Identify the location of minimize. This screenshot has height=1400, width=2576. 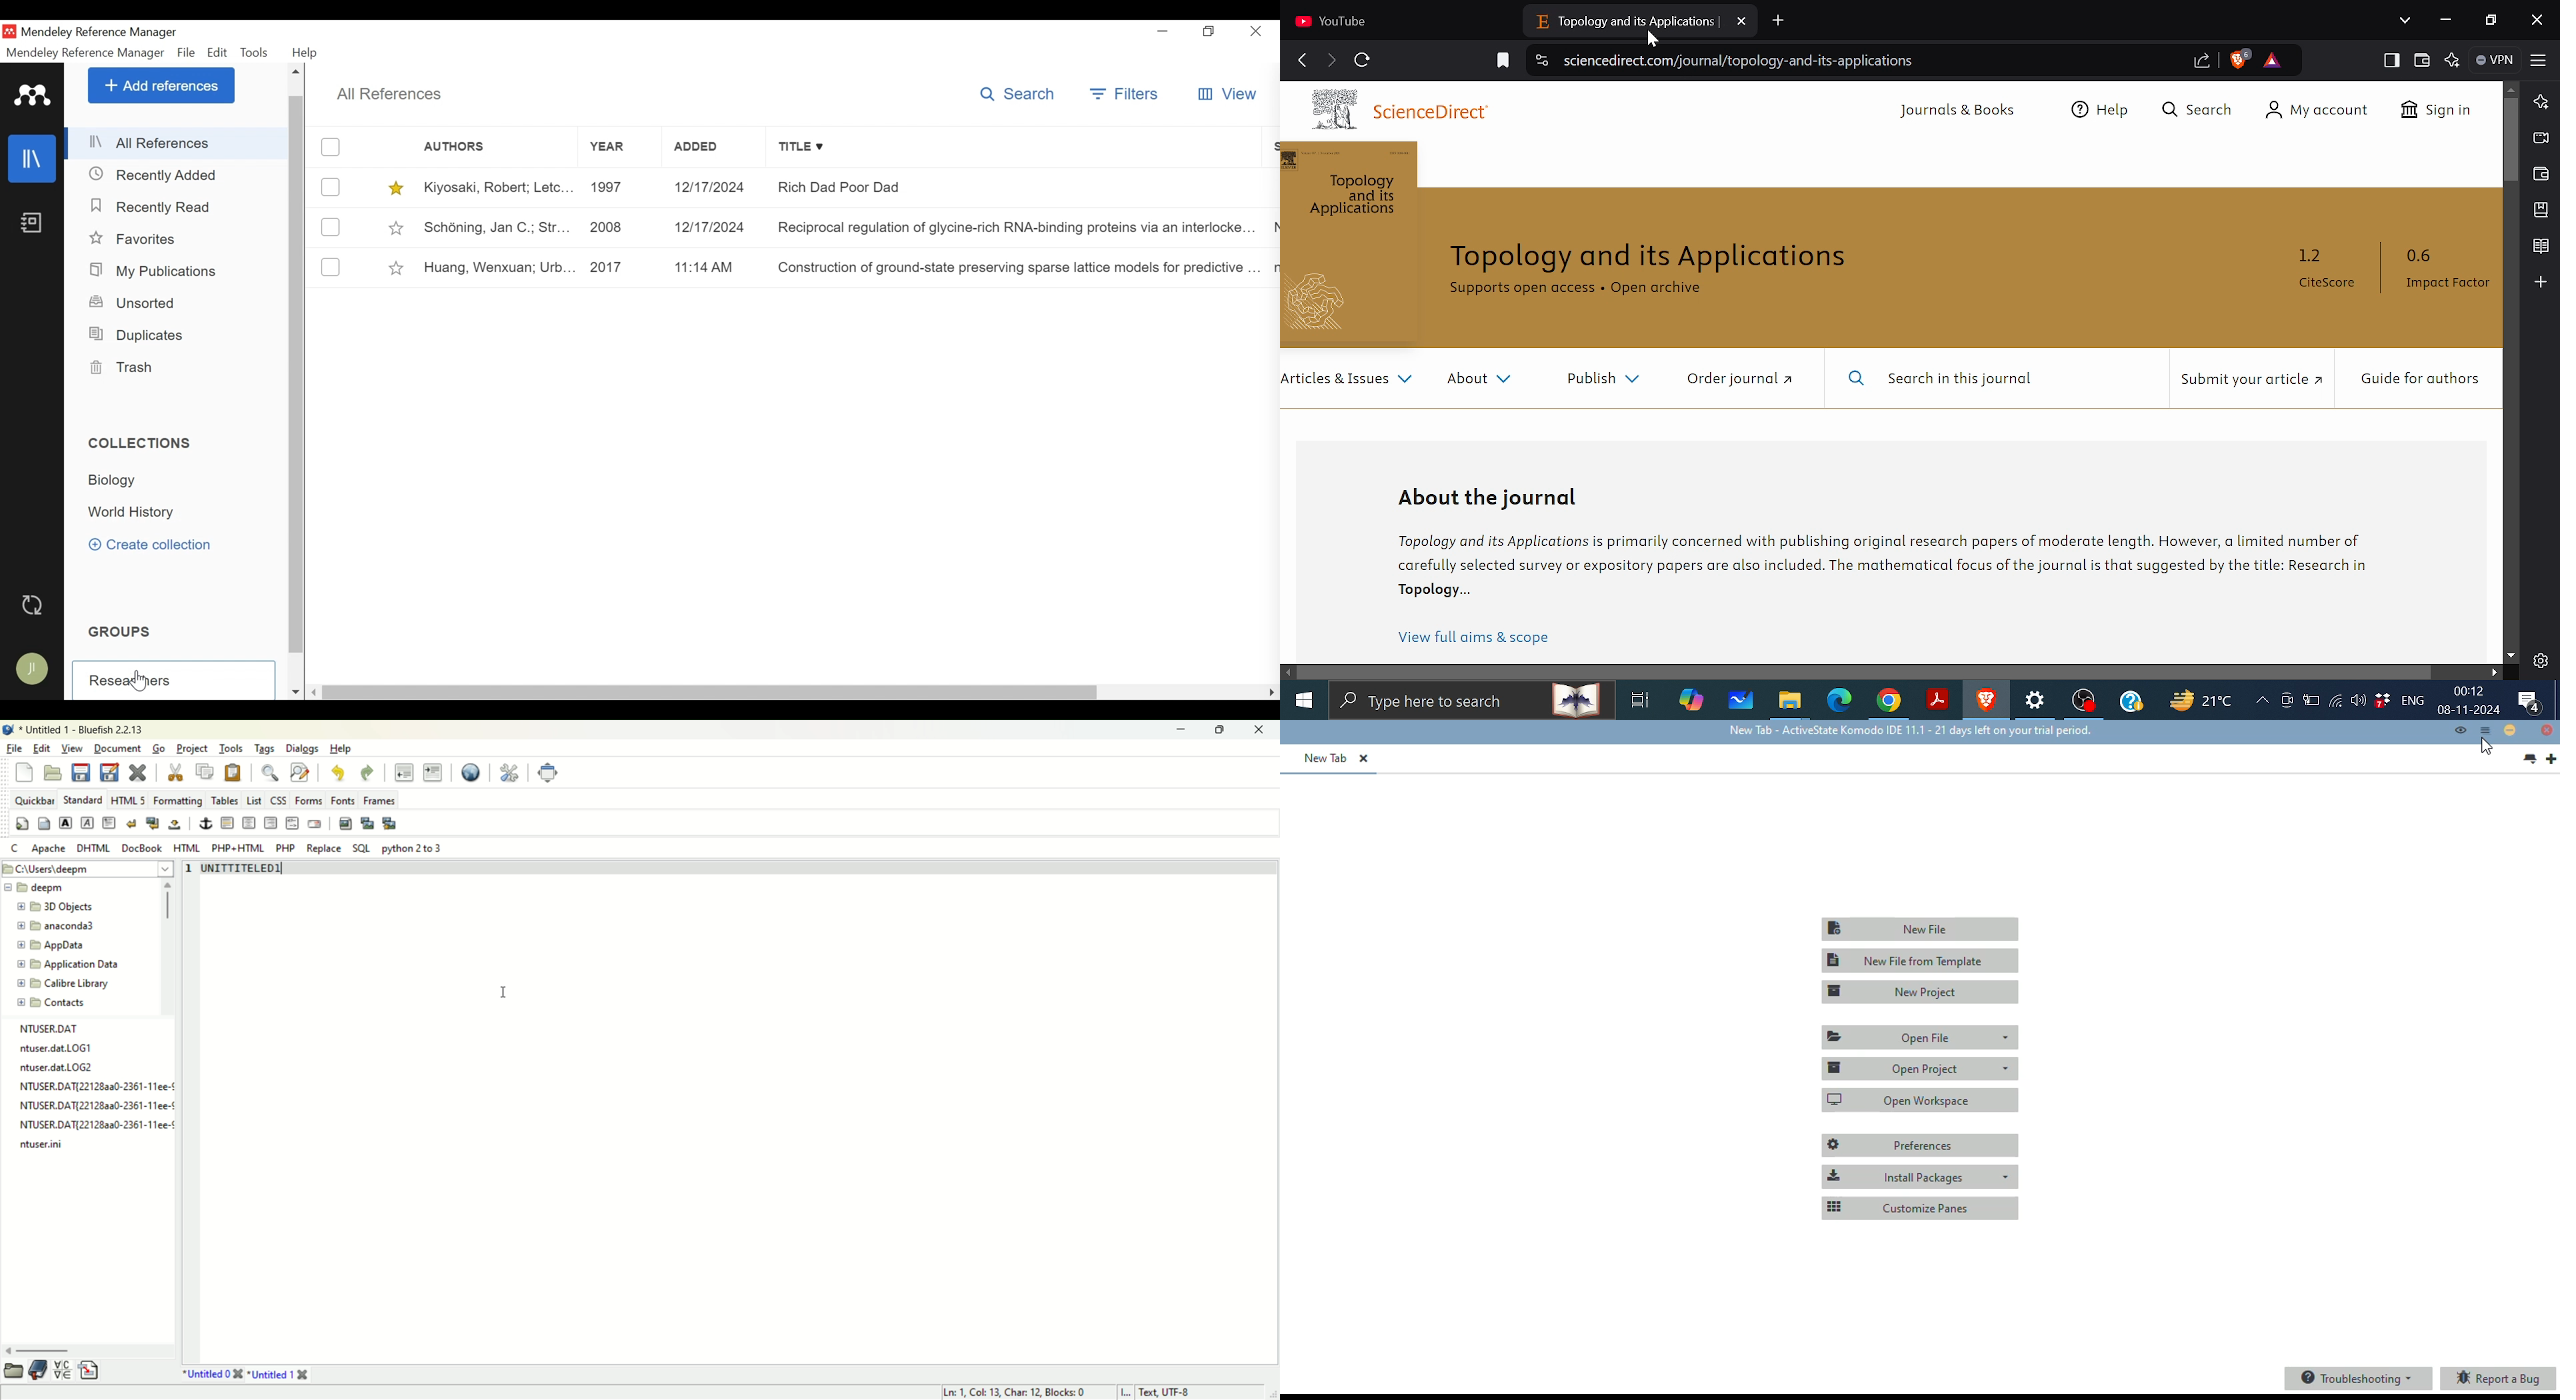
(1163, 29).